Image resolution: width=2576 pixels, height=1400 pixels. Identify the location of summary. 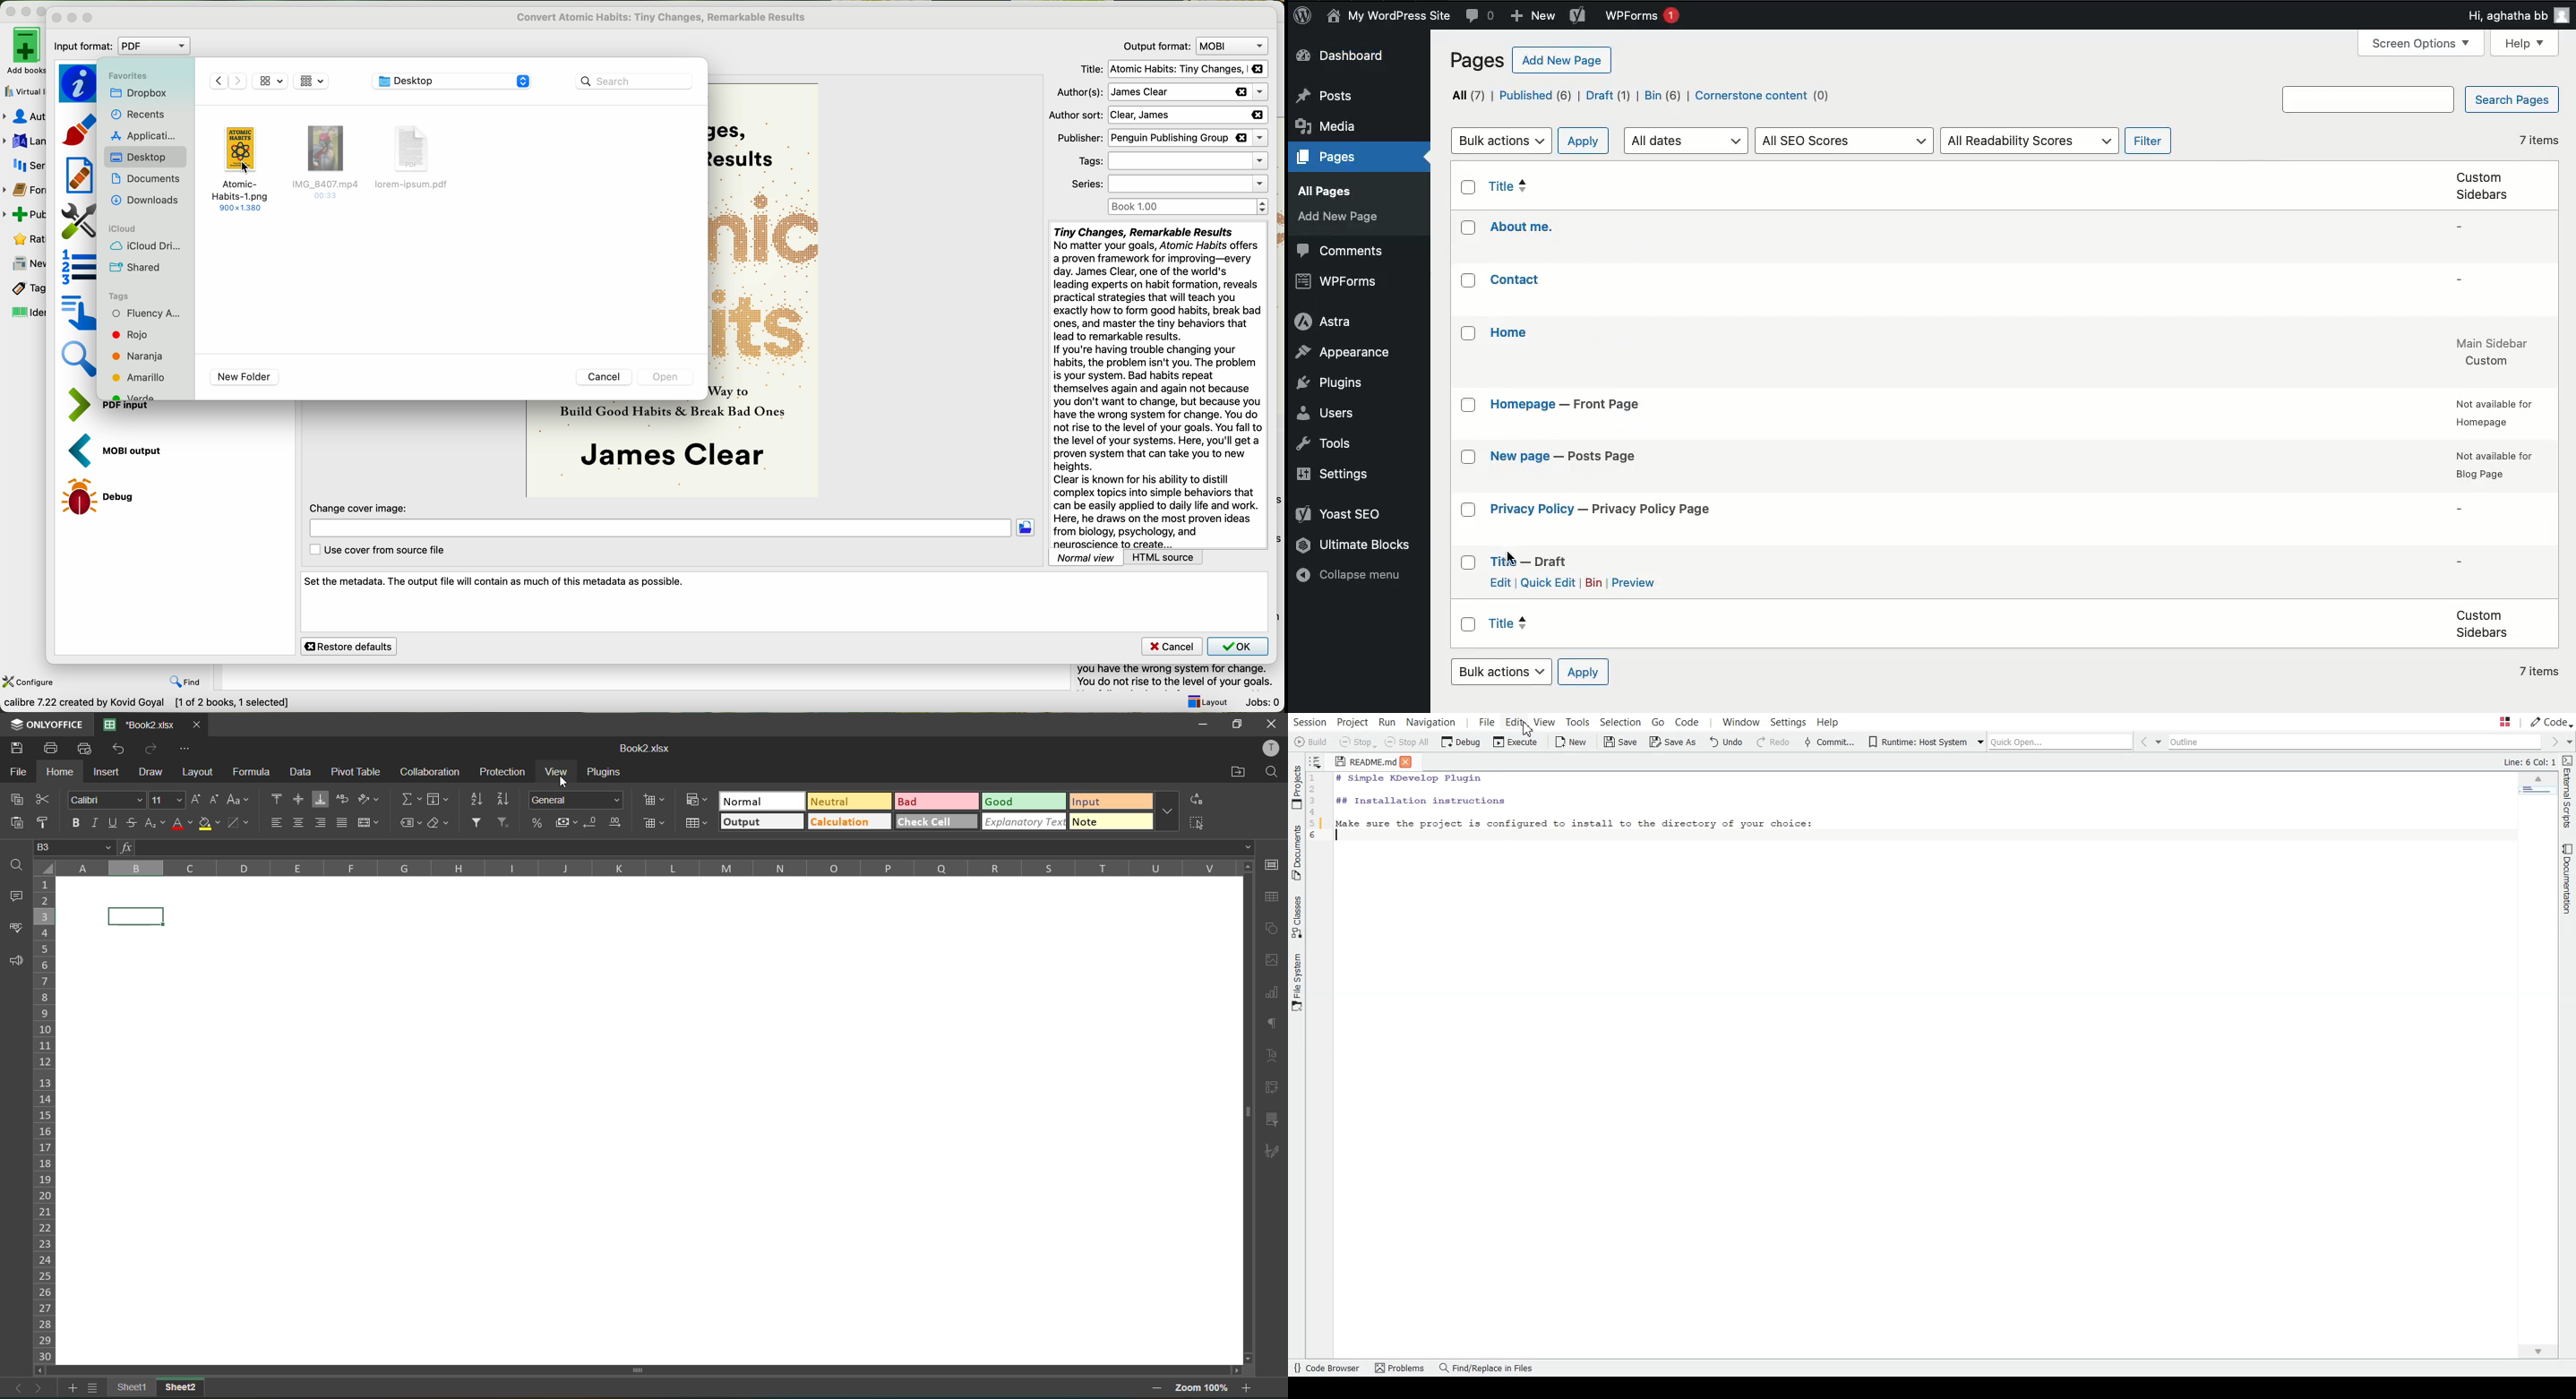
(1181, 677).